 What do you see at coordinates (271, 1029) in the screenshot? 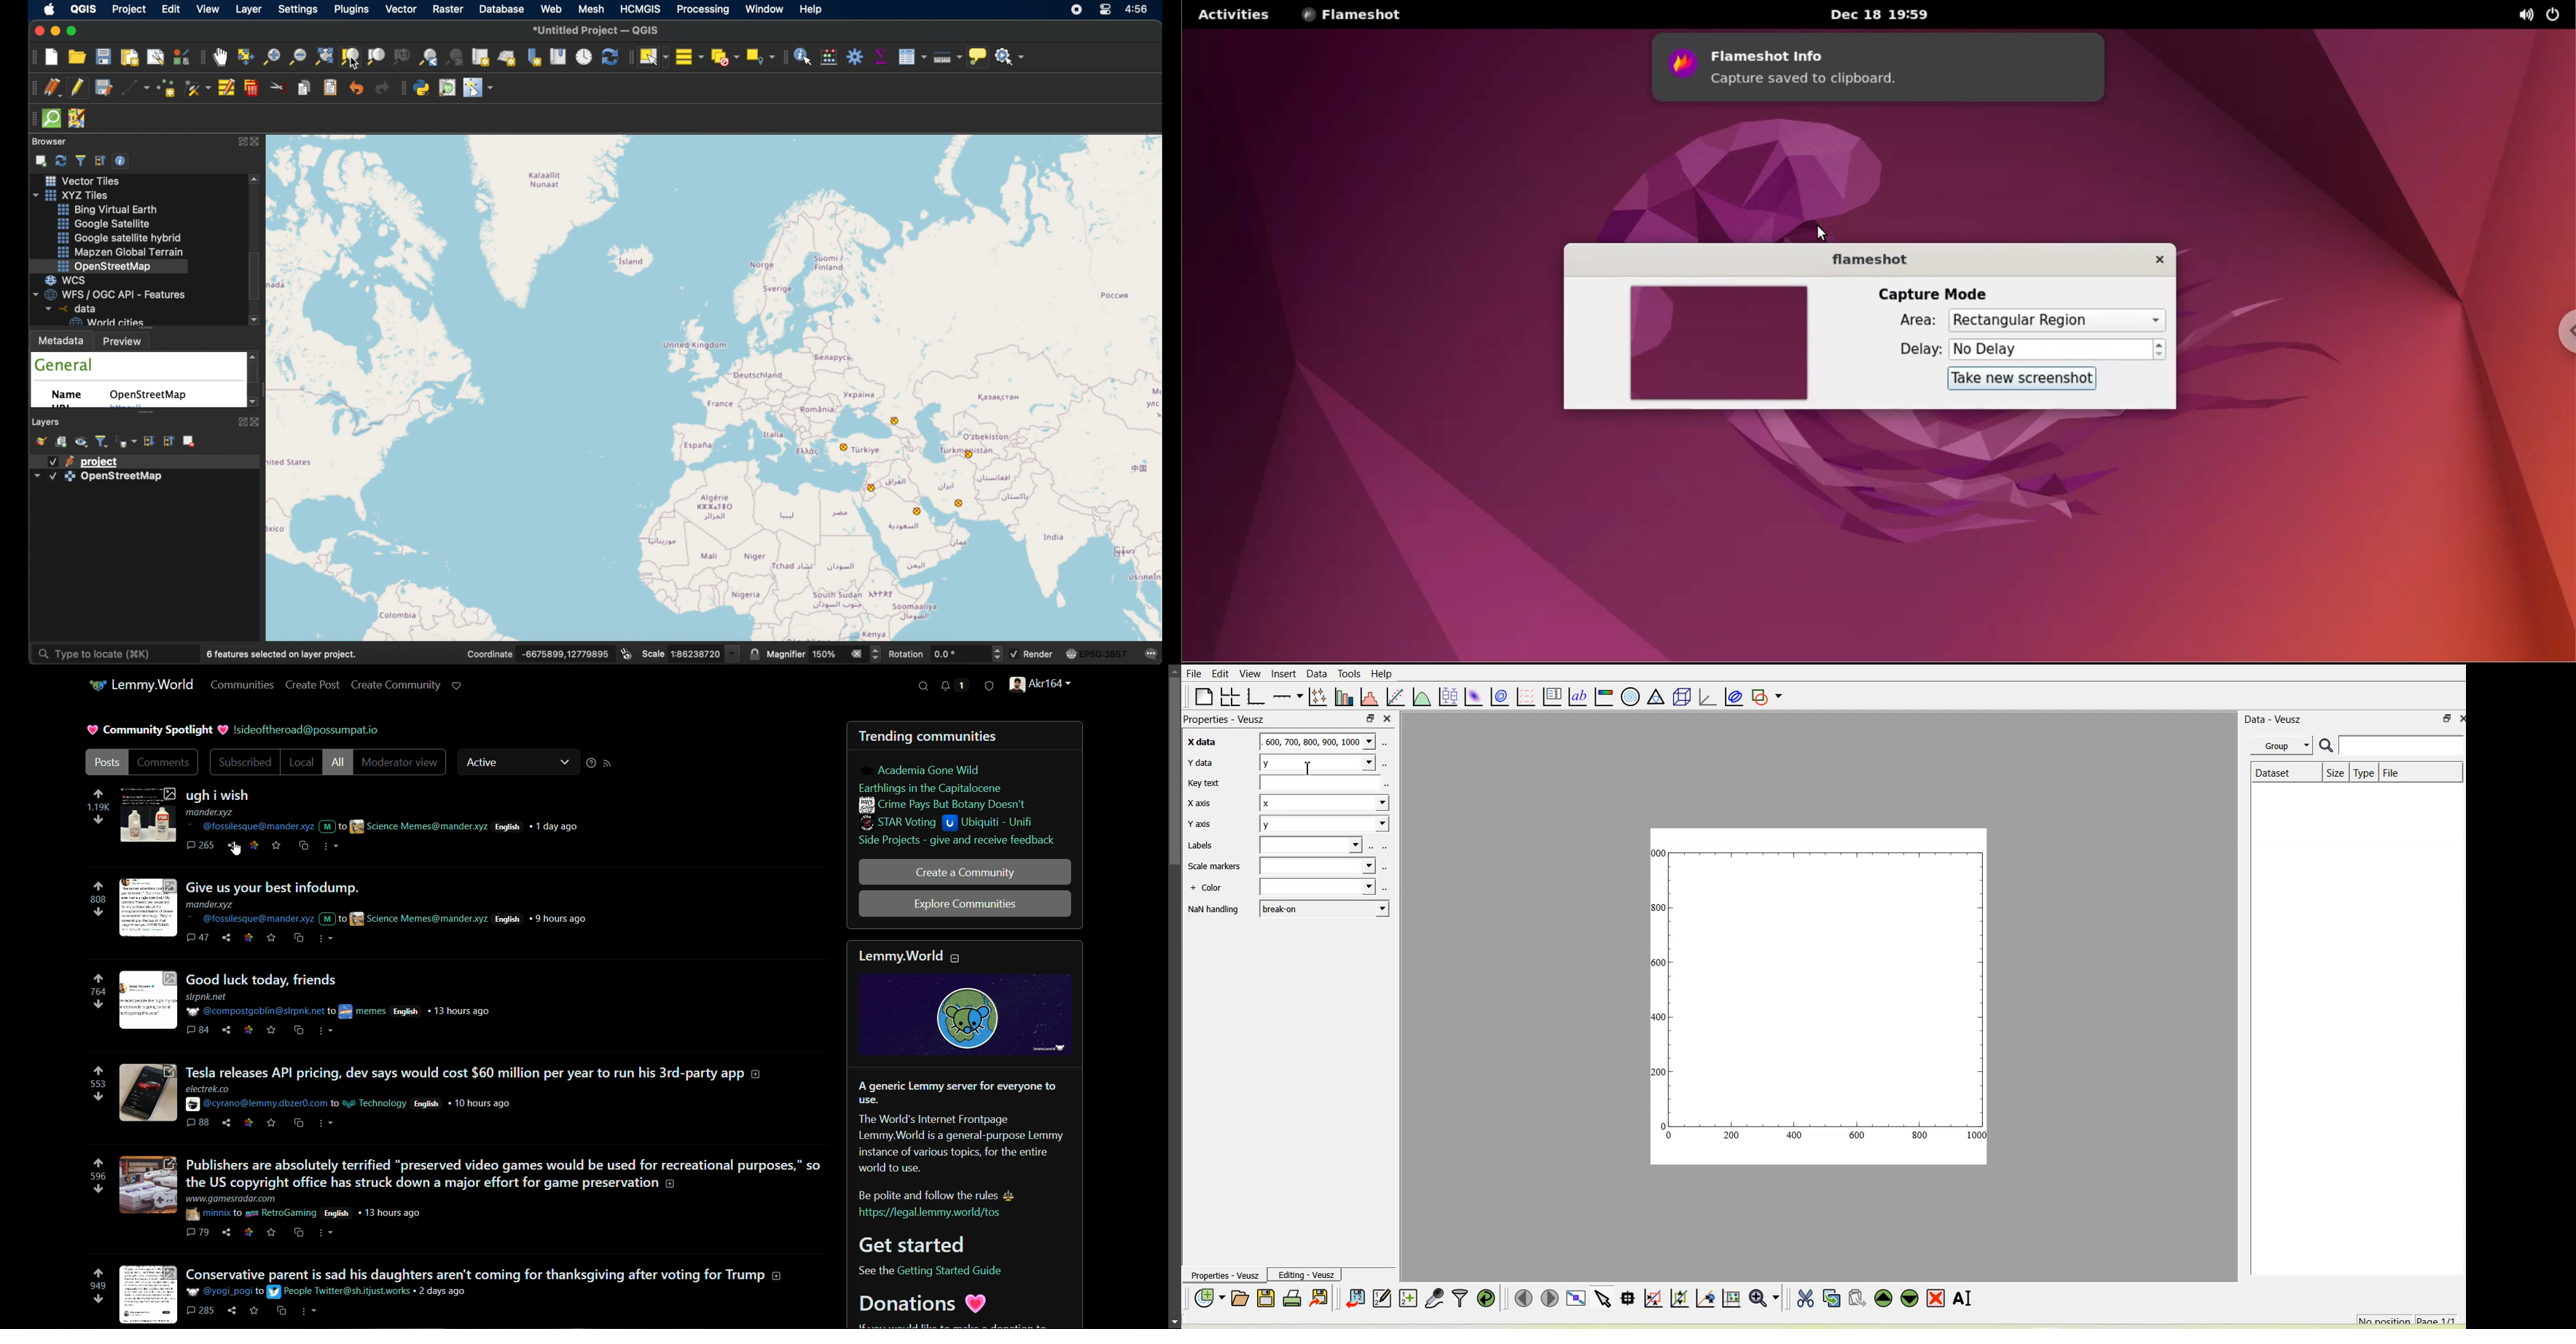
I see `save` at bounding box center [271, 1029].